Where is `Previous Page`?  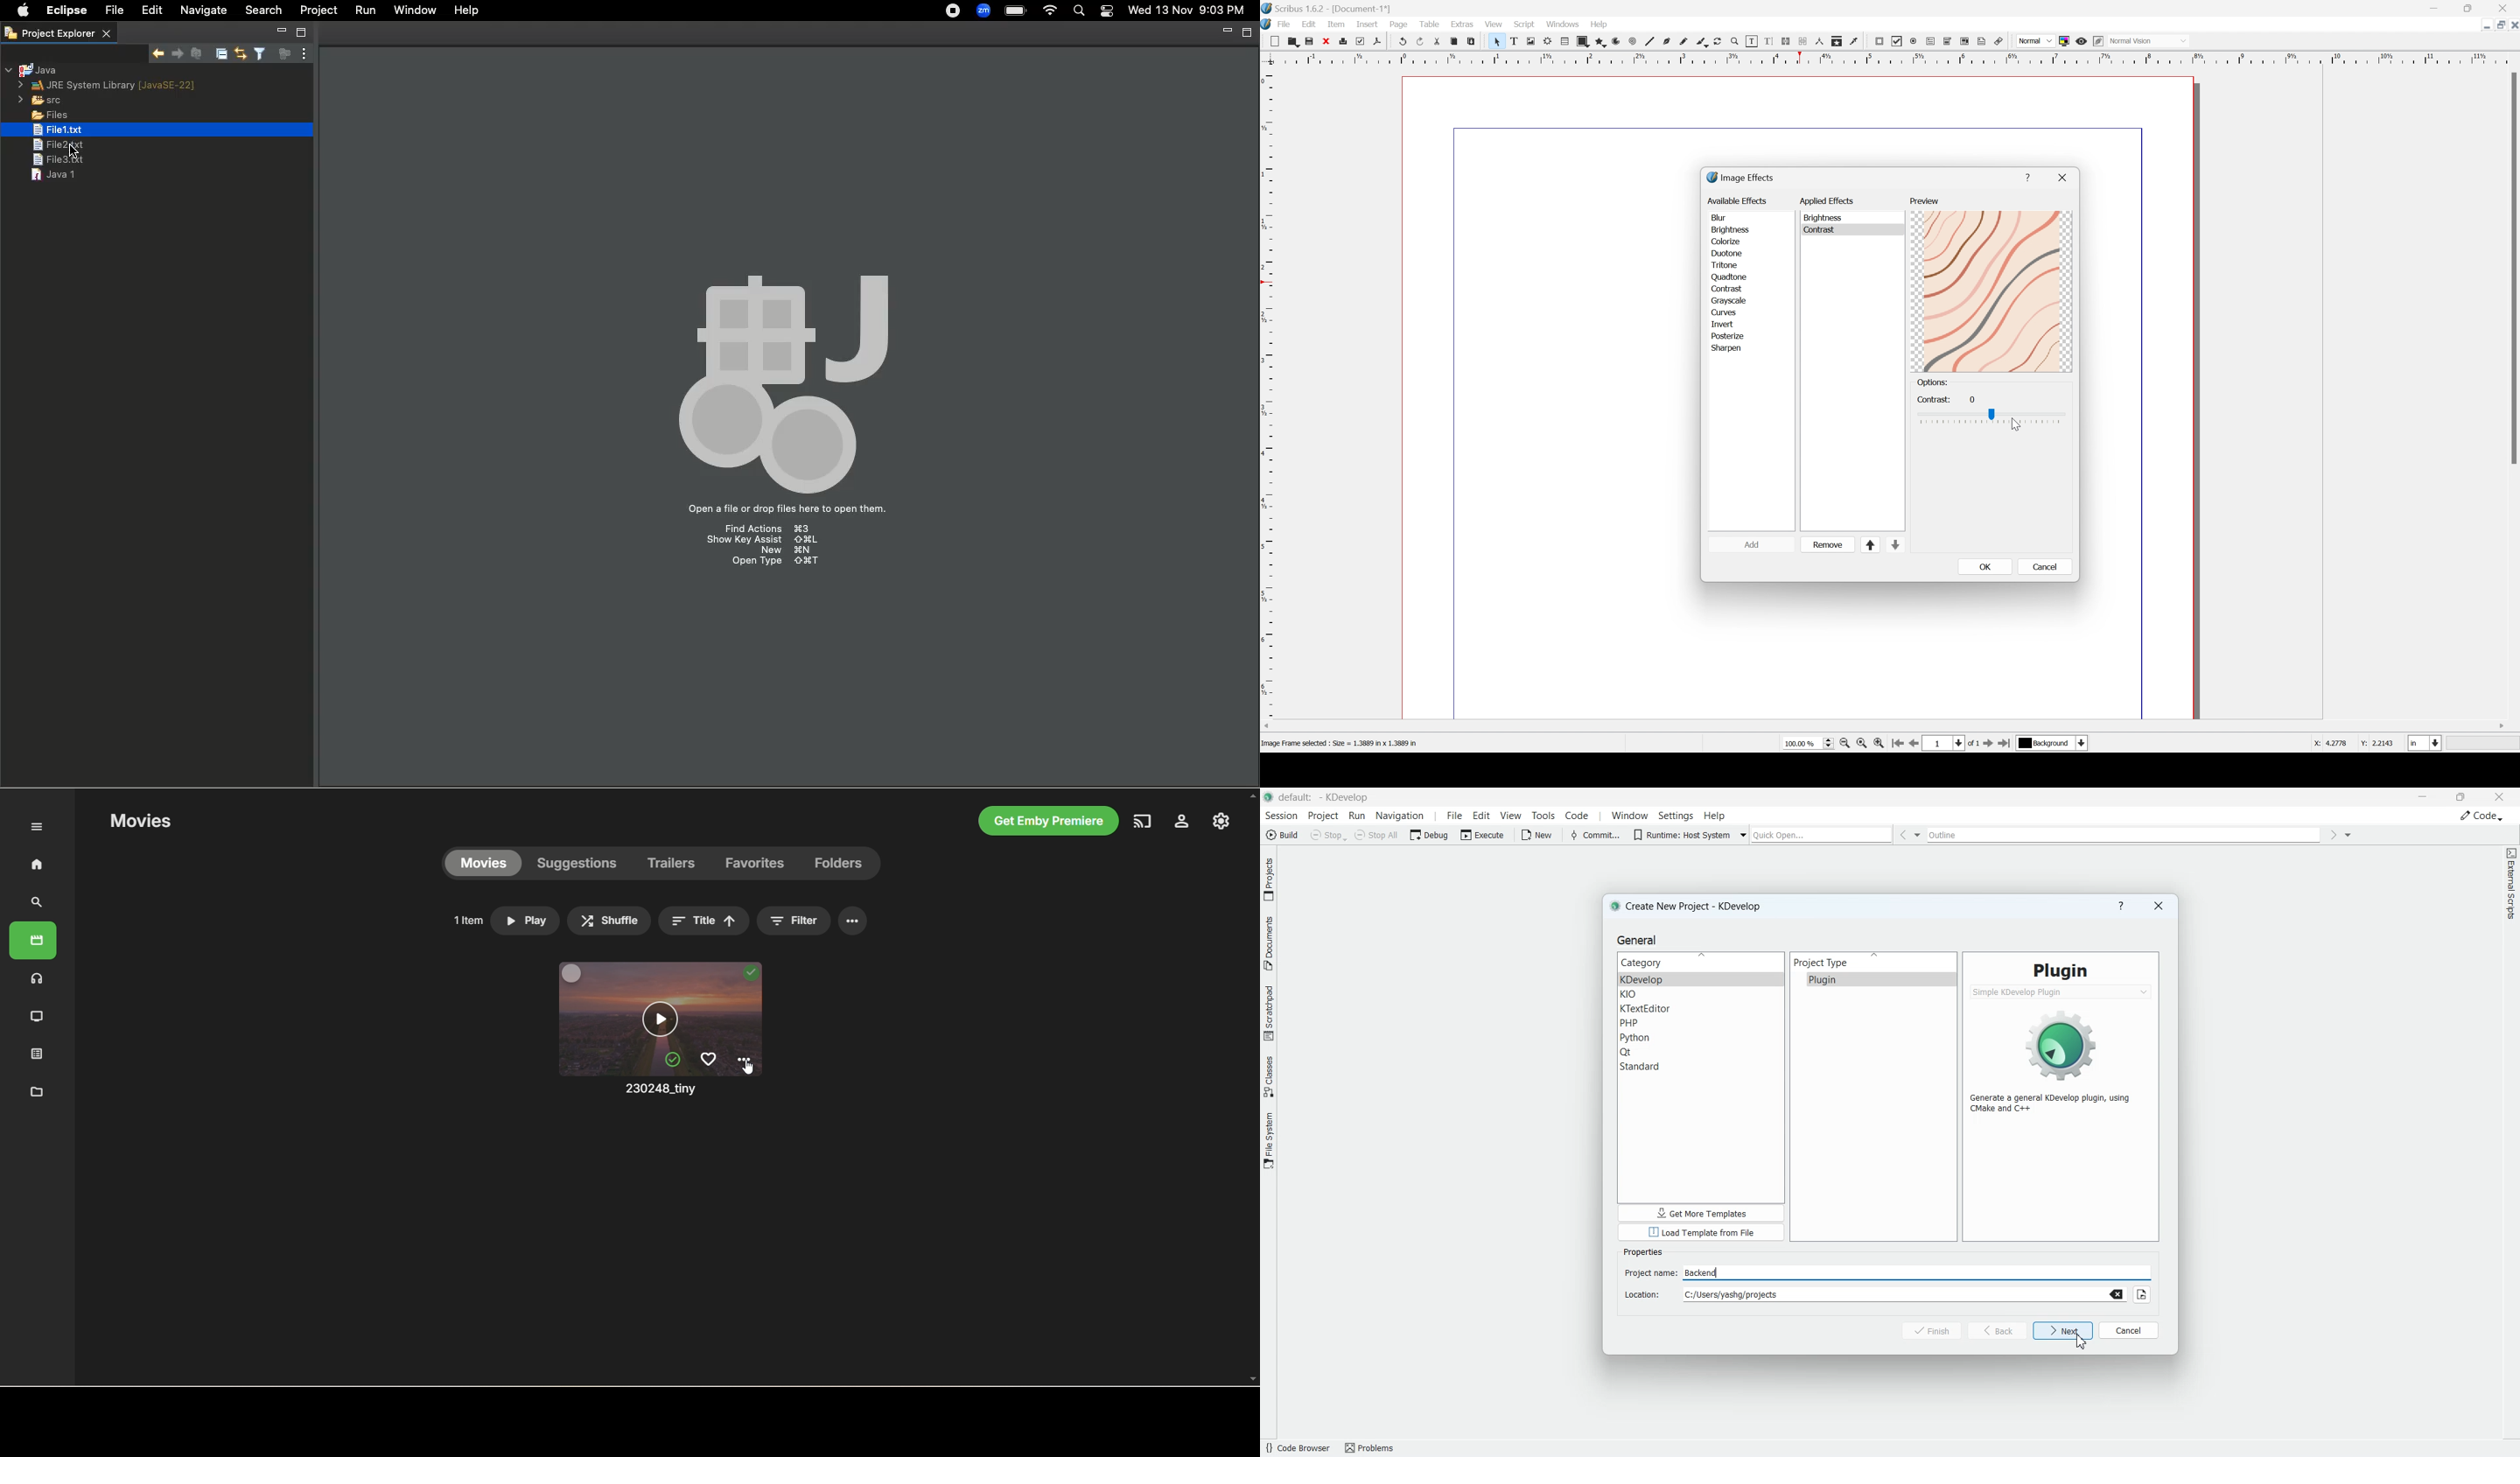 Previous Page is located at coordinates (1917, 744).